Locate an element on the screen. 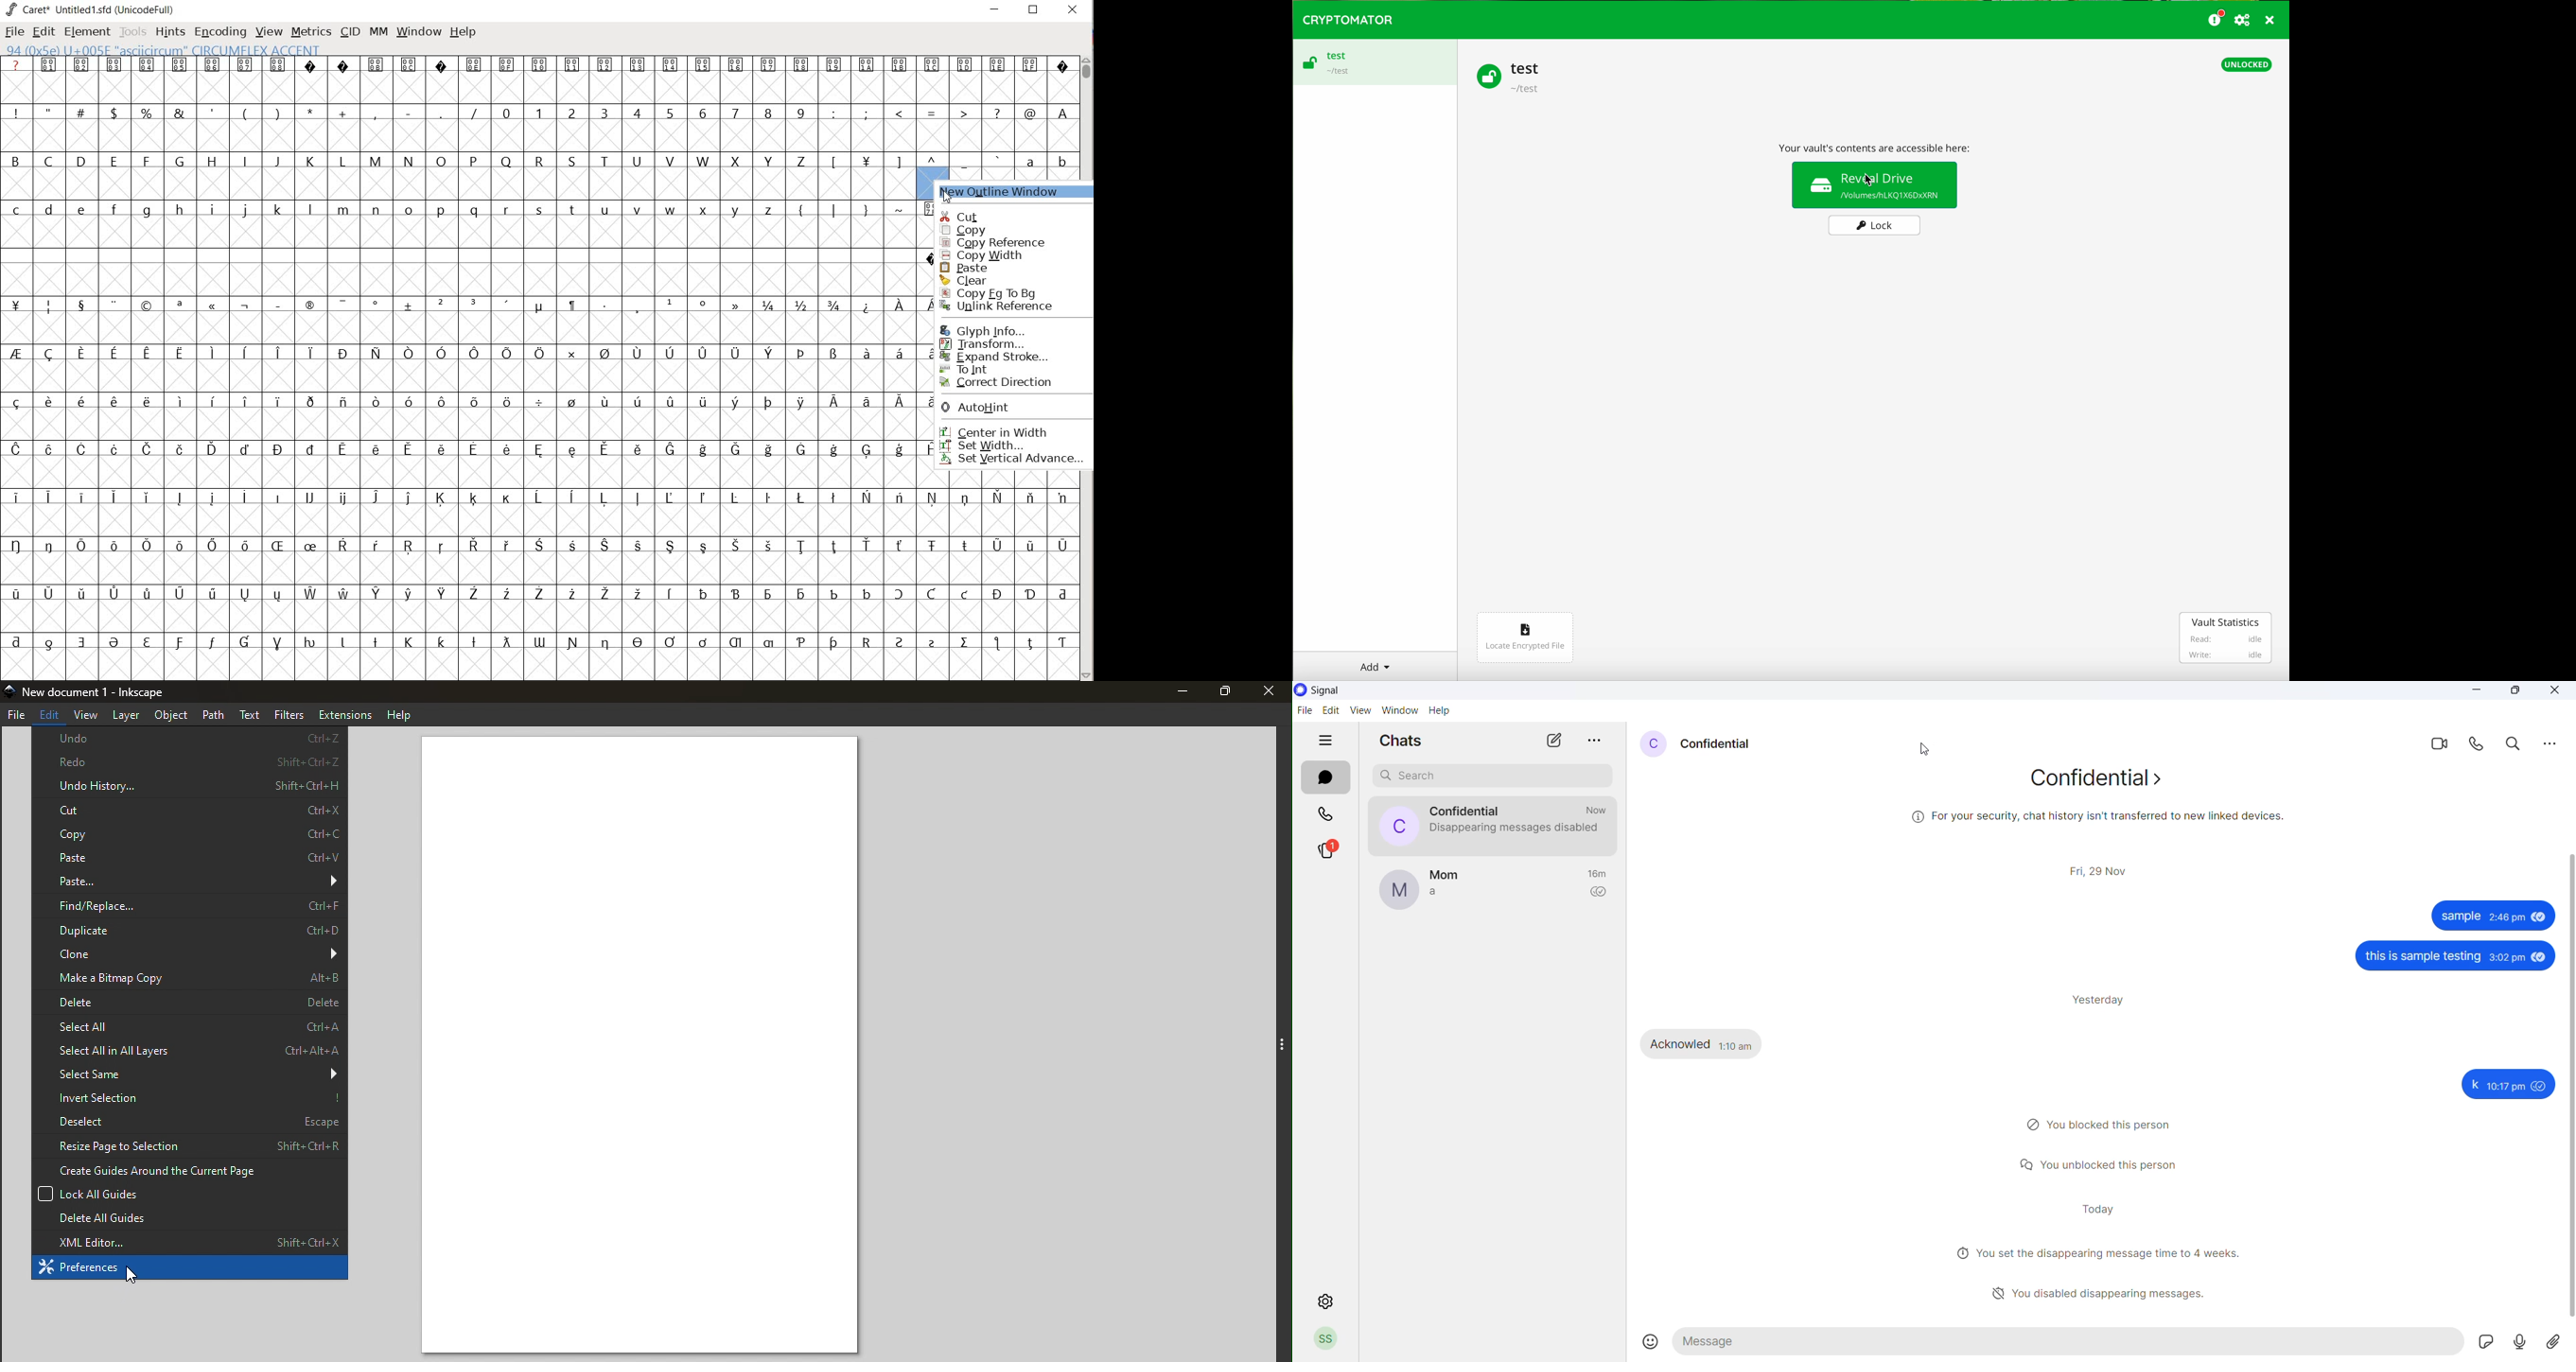  New document 1-Inbcipe is located at coordinates (98, 691).